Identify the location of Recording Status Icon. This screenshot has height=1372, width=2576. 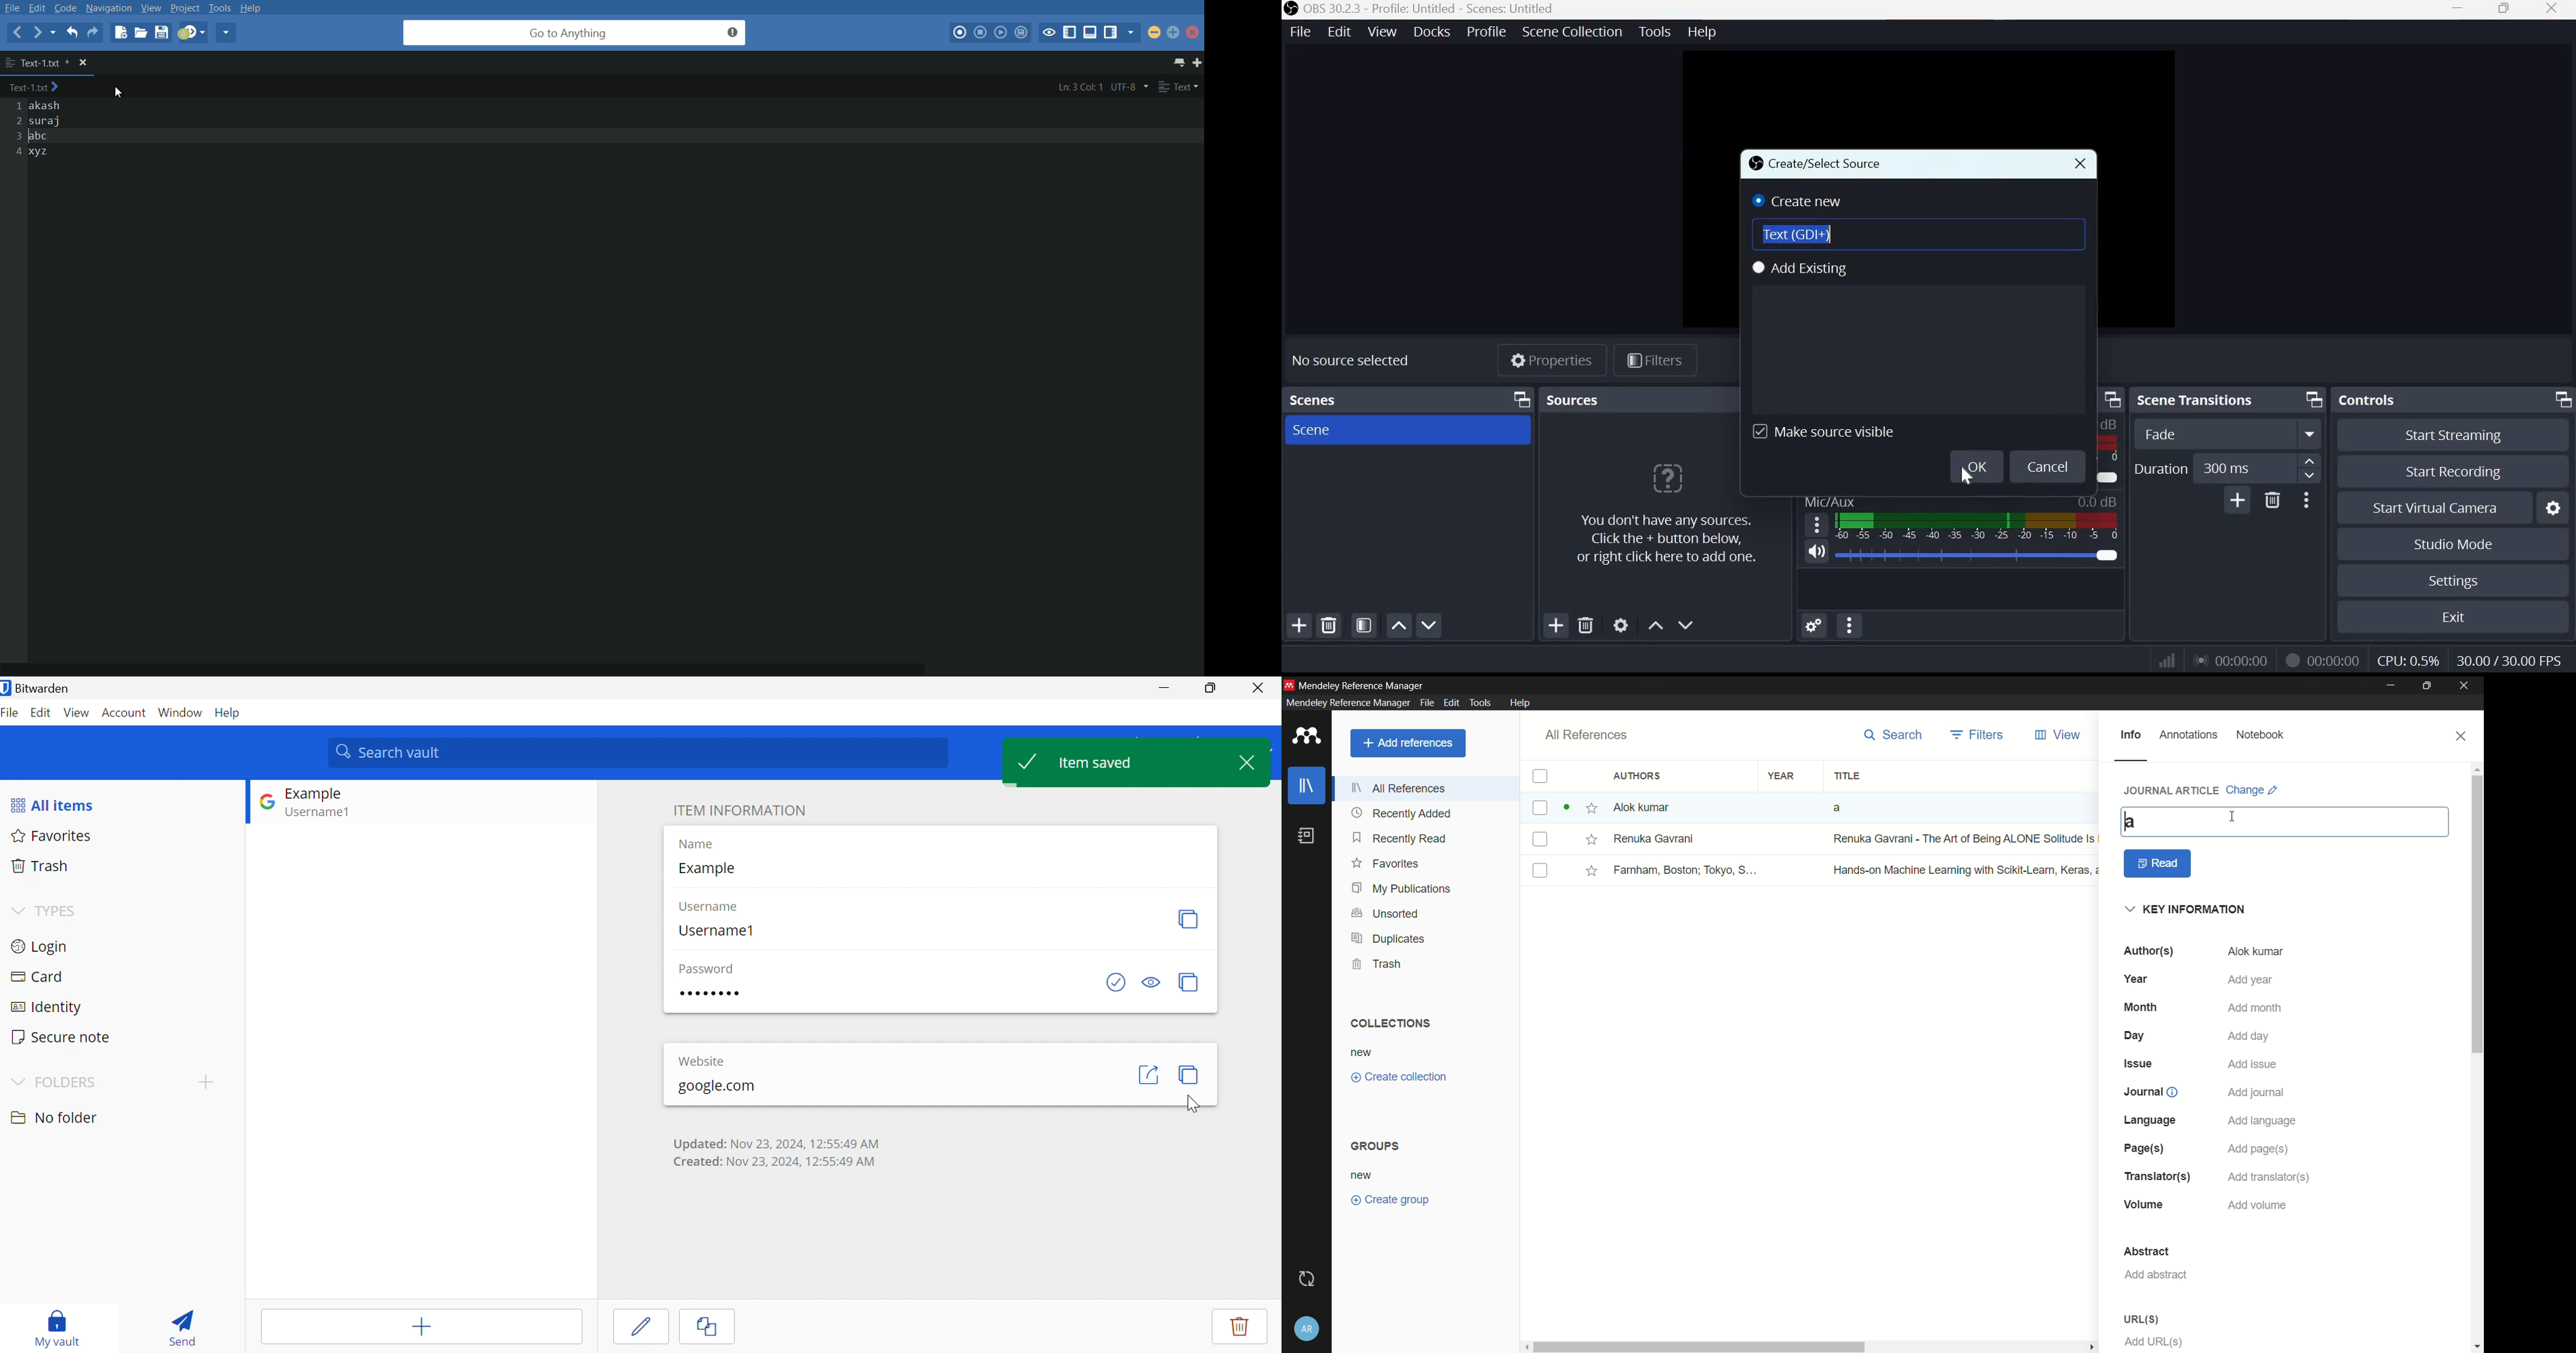
(2290, 660).